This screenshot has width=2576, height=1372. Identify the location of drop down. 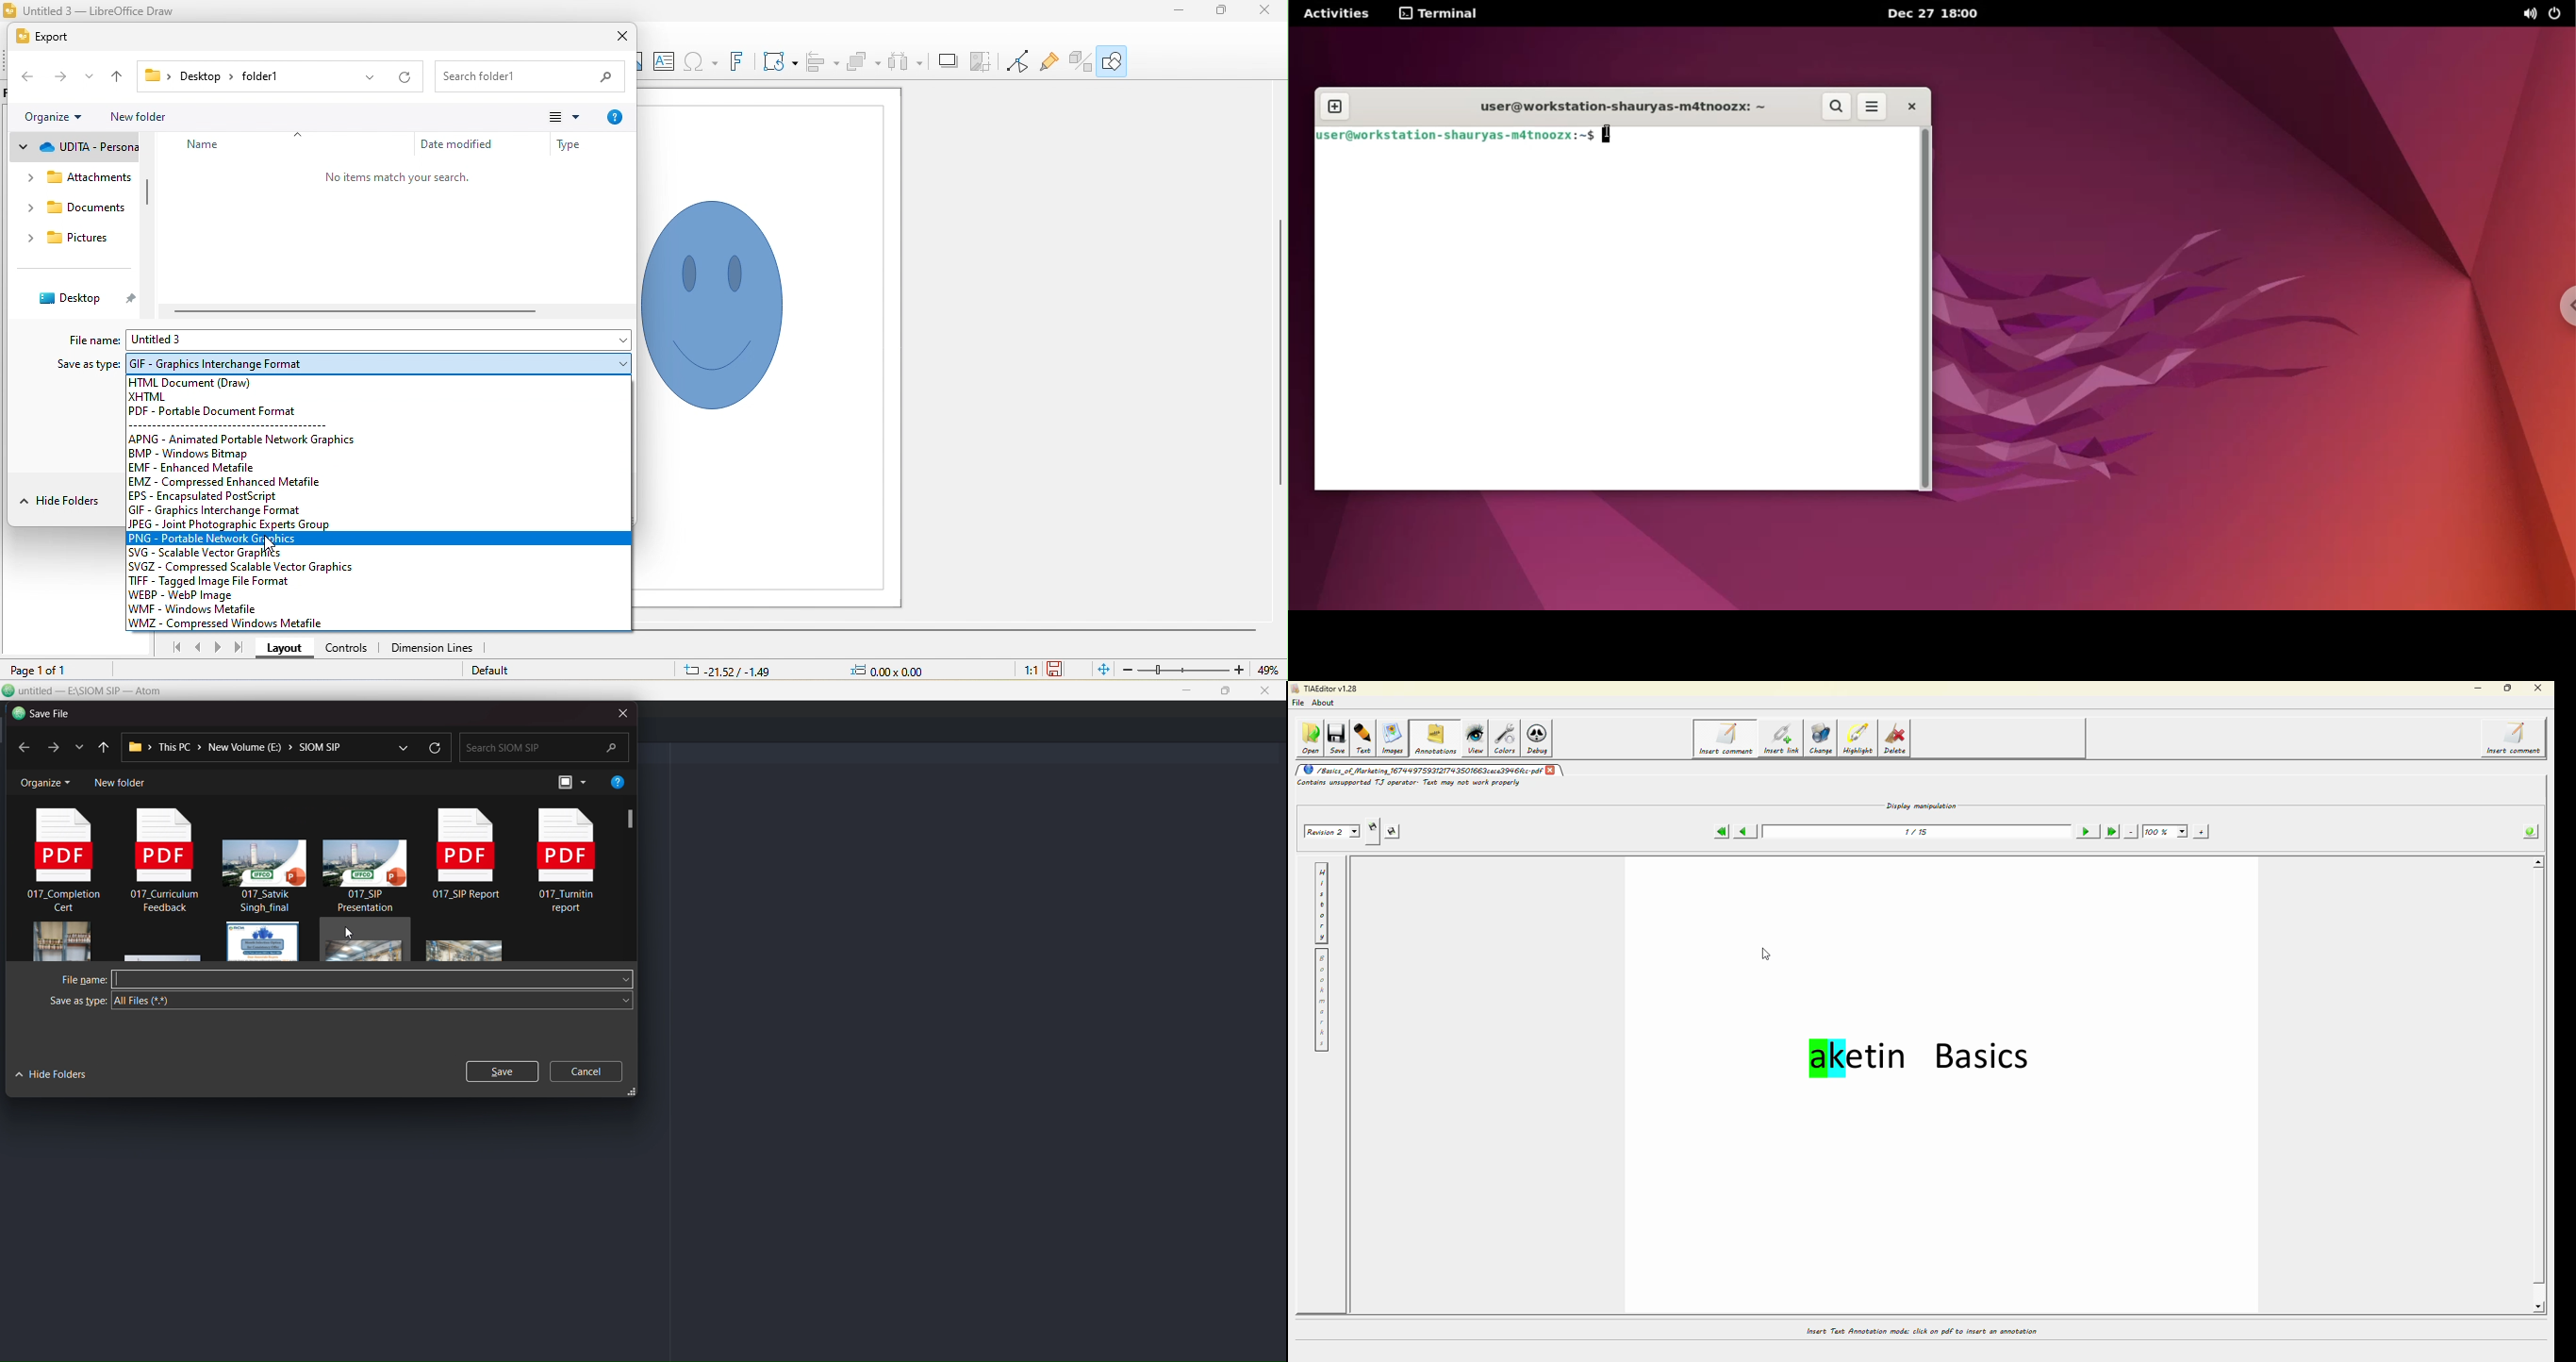
(614, 362).